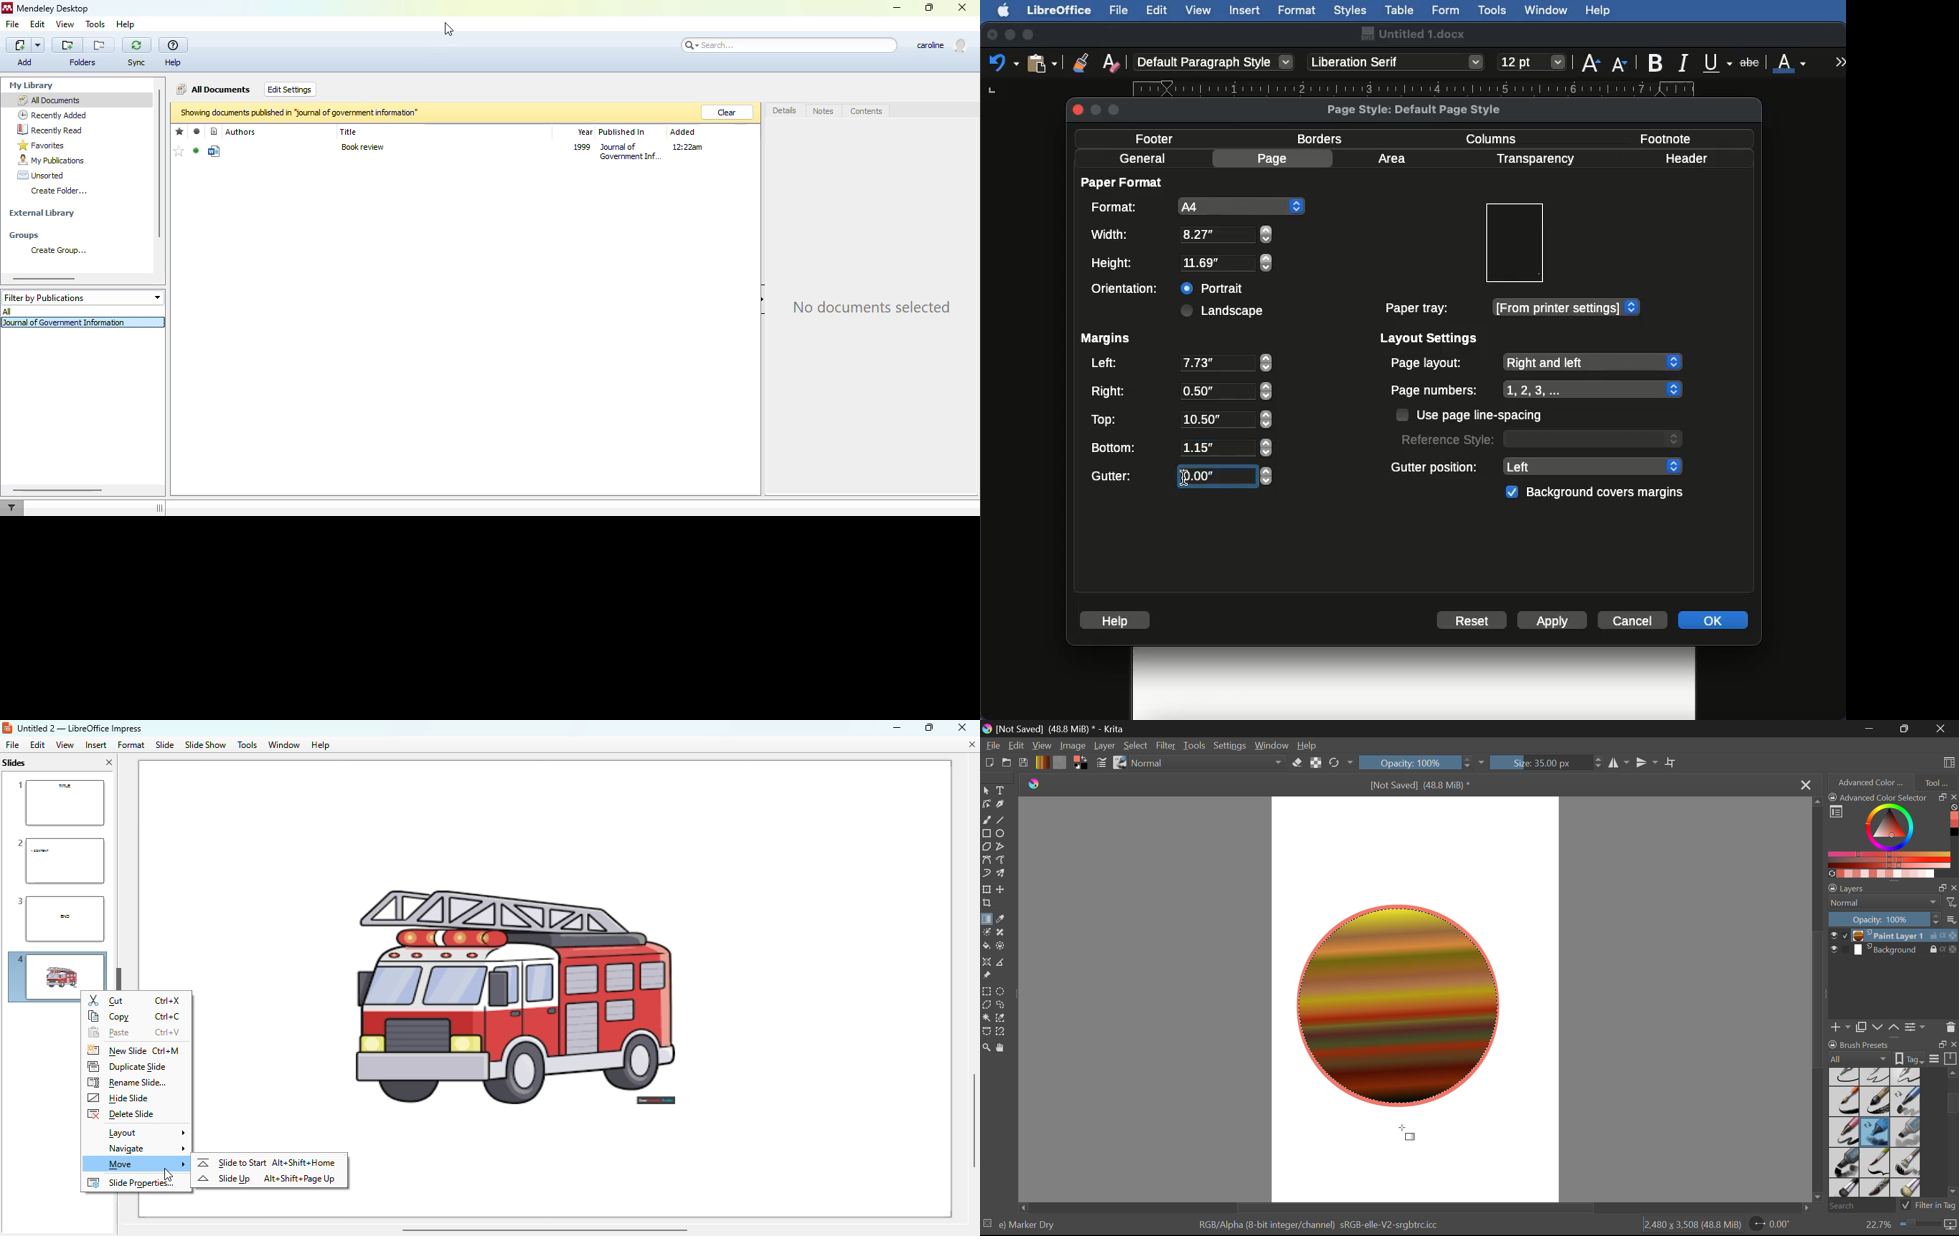 The height and width of the screenshot is (1260, 1960). What do you see at coordinates (167, 1017) in the screenshot?
I see `shortcut for copy` at bounding box center [167, 1017].